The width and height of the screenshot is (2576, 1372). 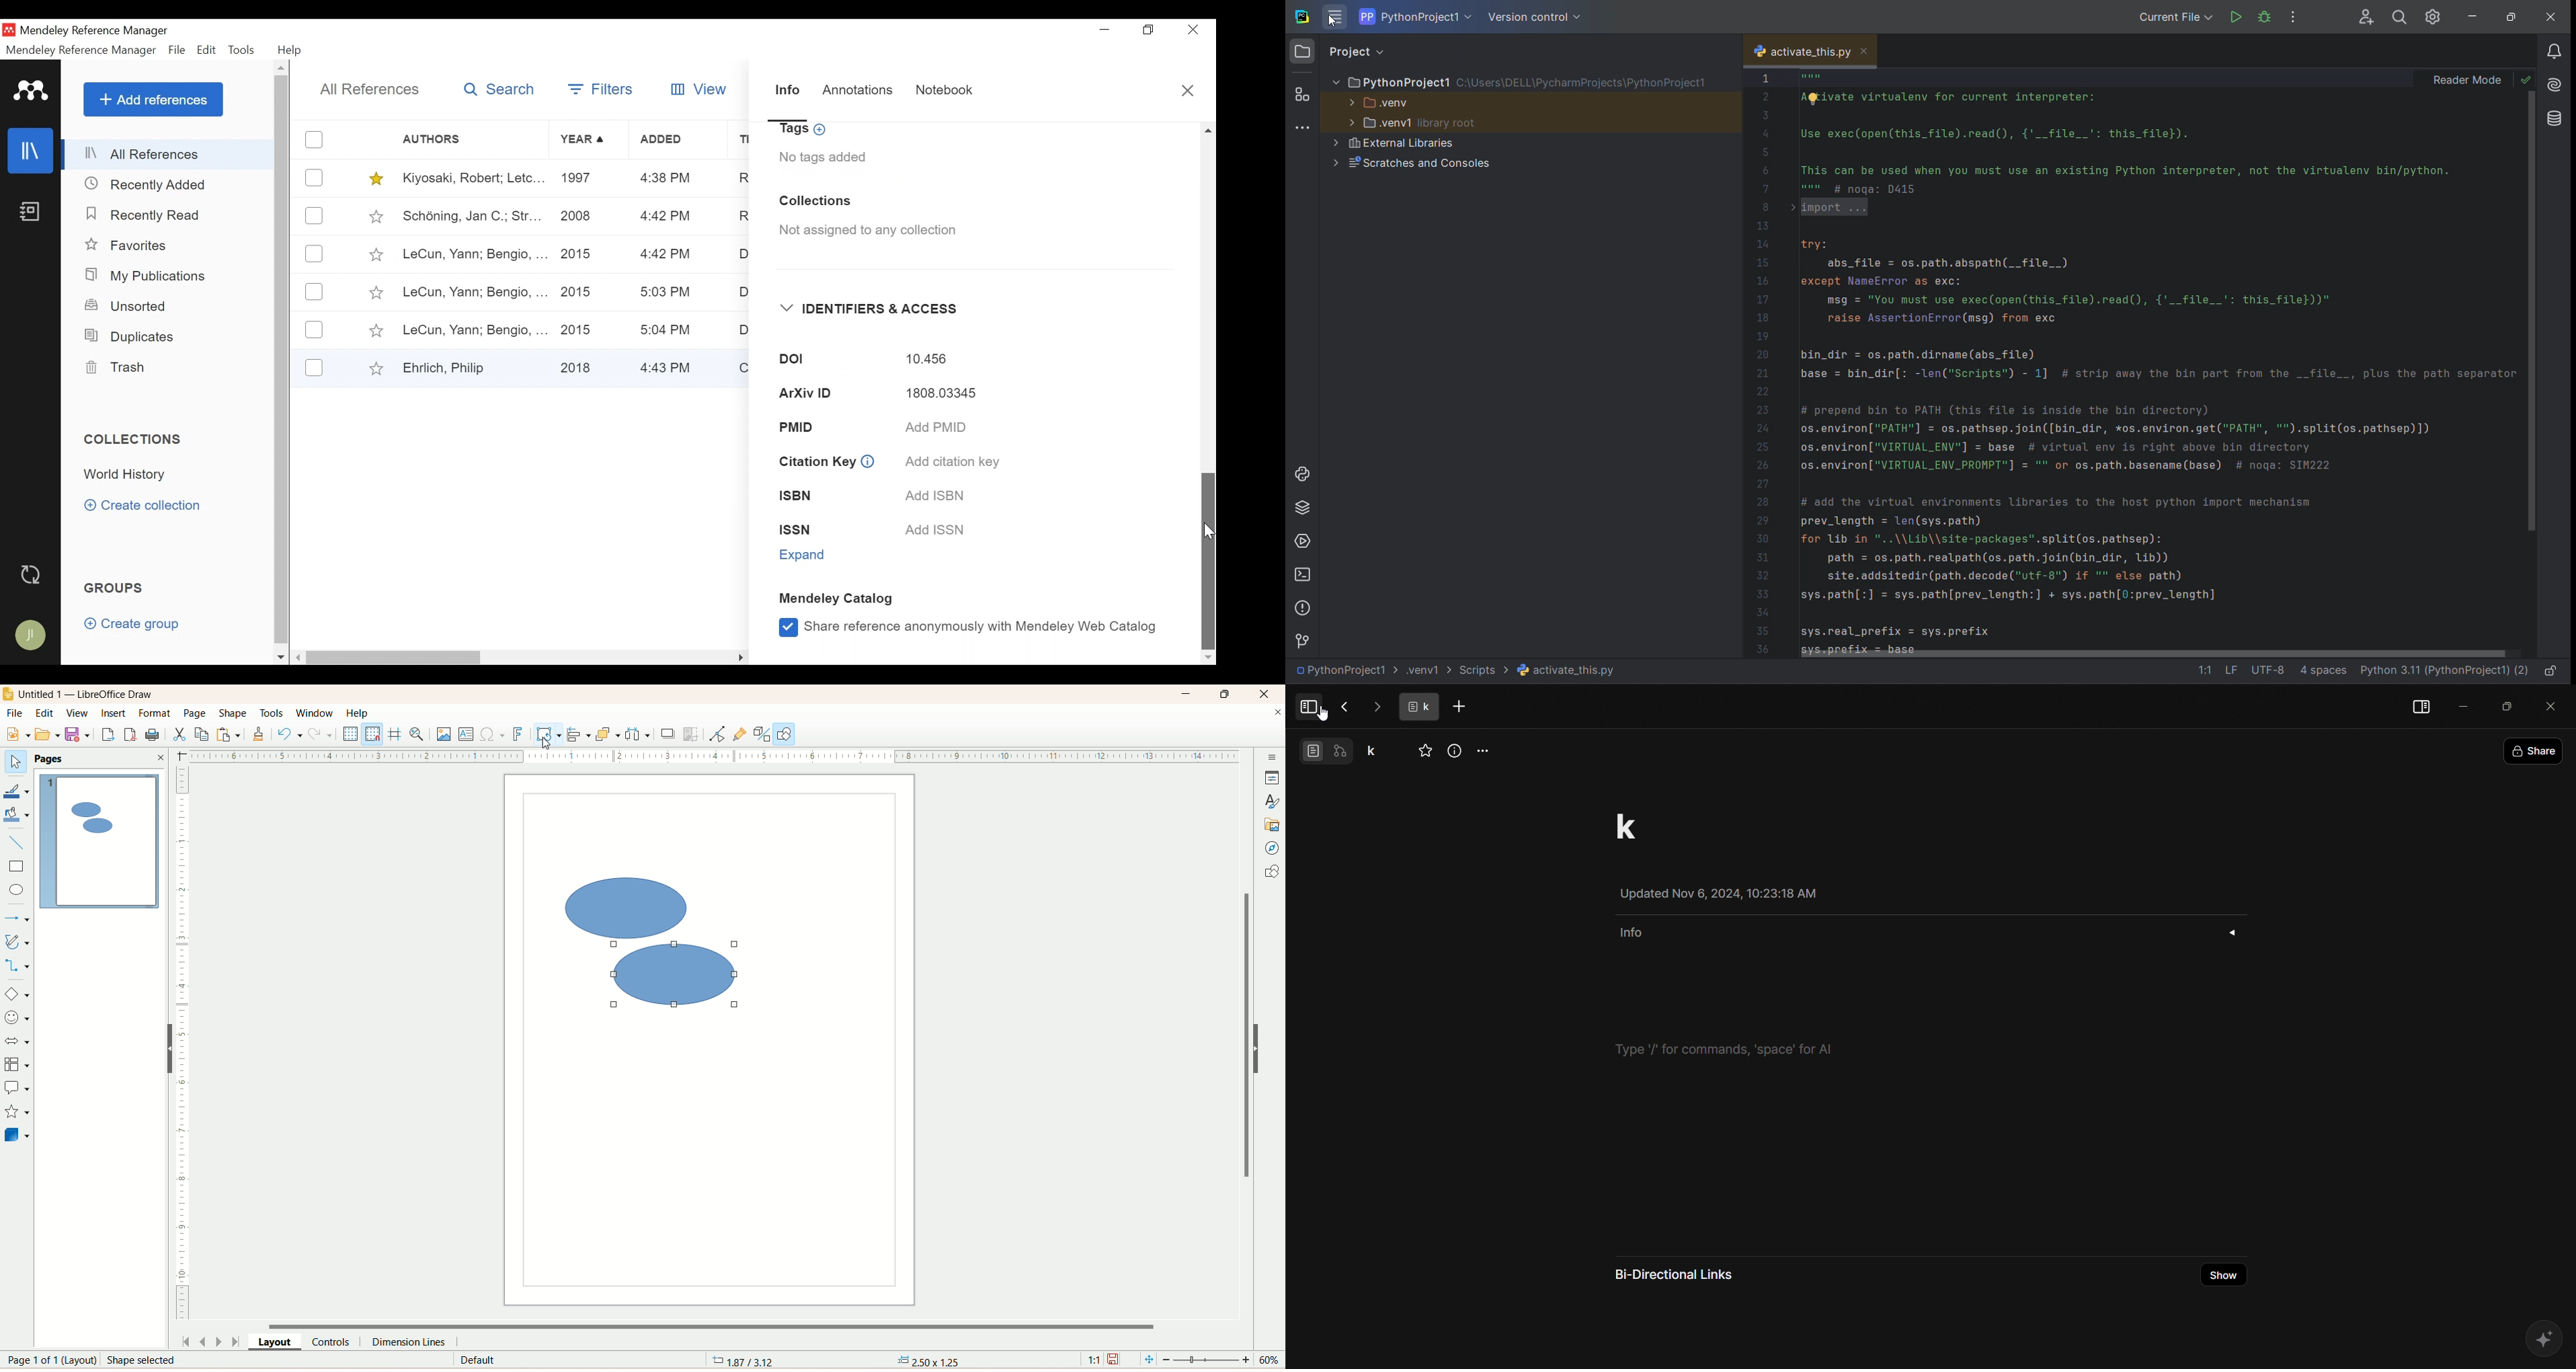 What do you see at coordinates (1721, 1048) in the screenshot?
I see `type '/' for commands, 'space'' for ai` at bounding box center [1721, 1048].